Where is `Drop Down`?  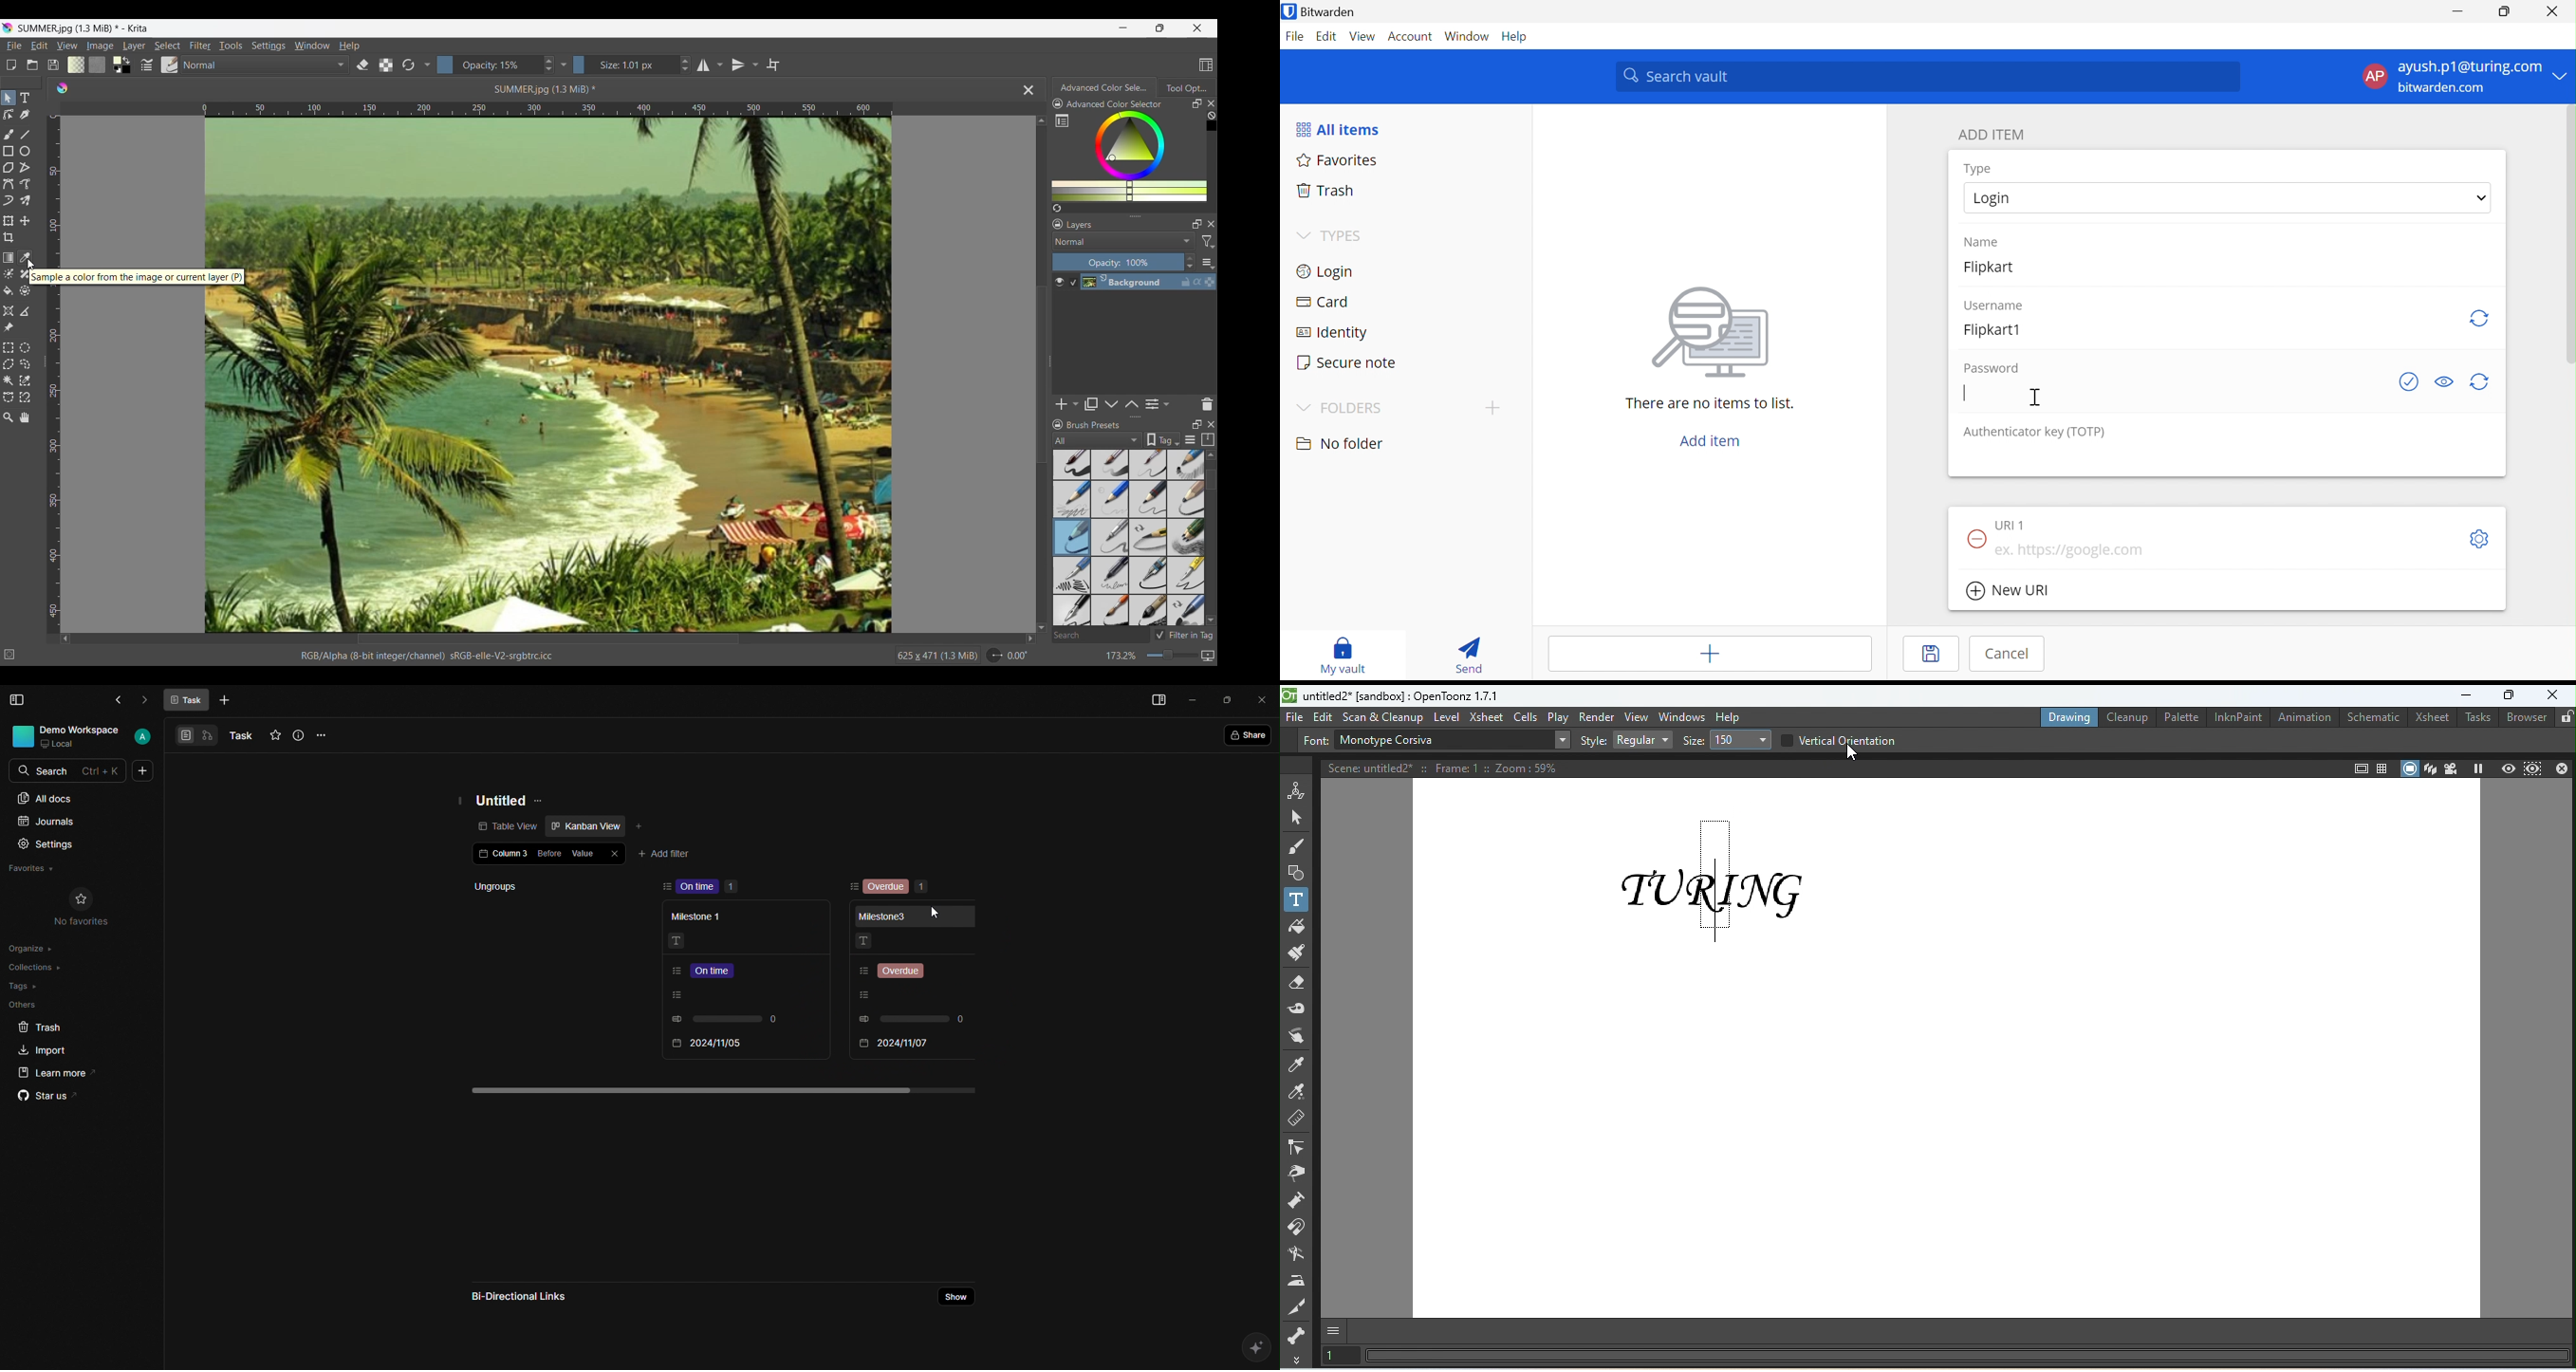
Drop Down is located at coordinates (1304, 409).